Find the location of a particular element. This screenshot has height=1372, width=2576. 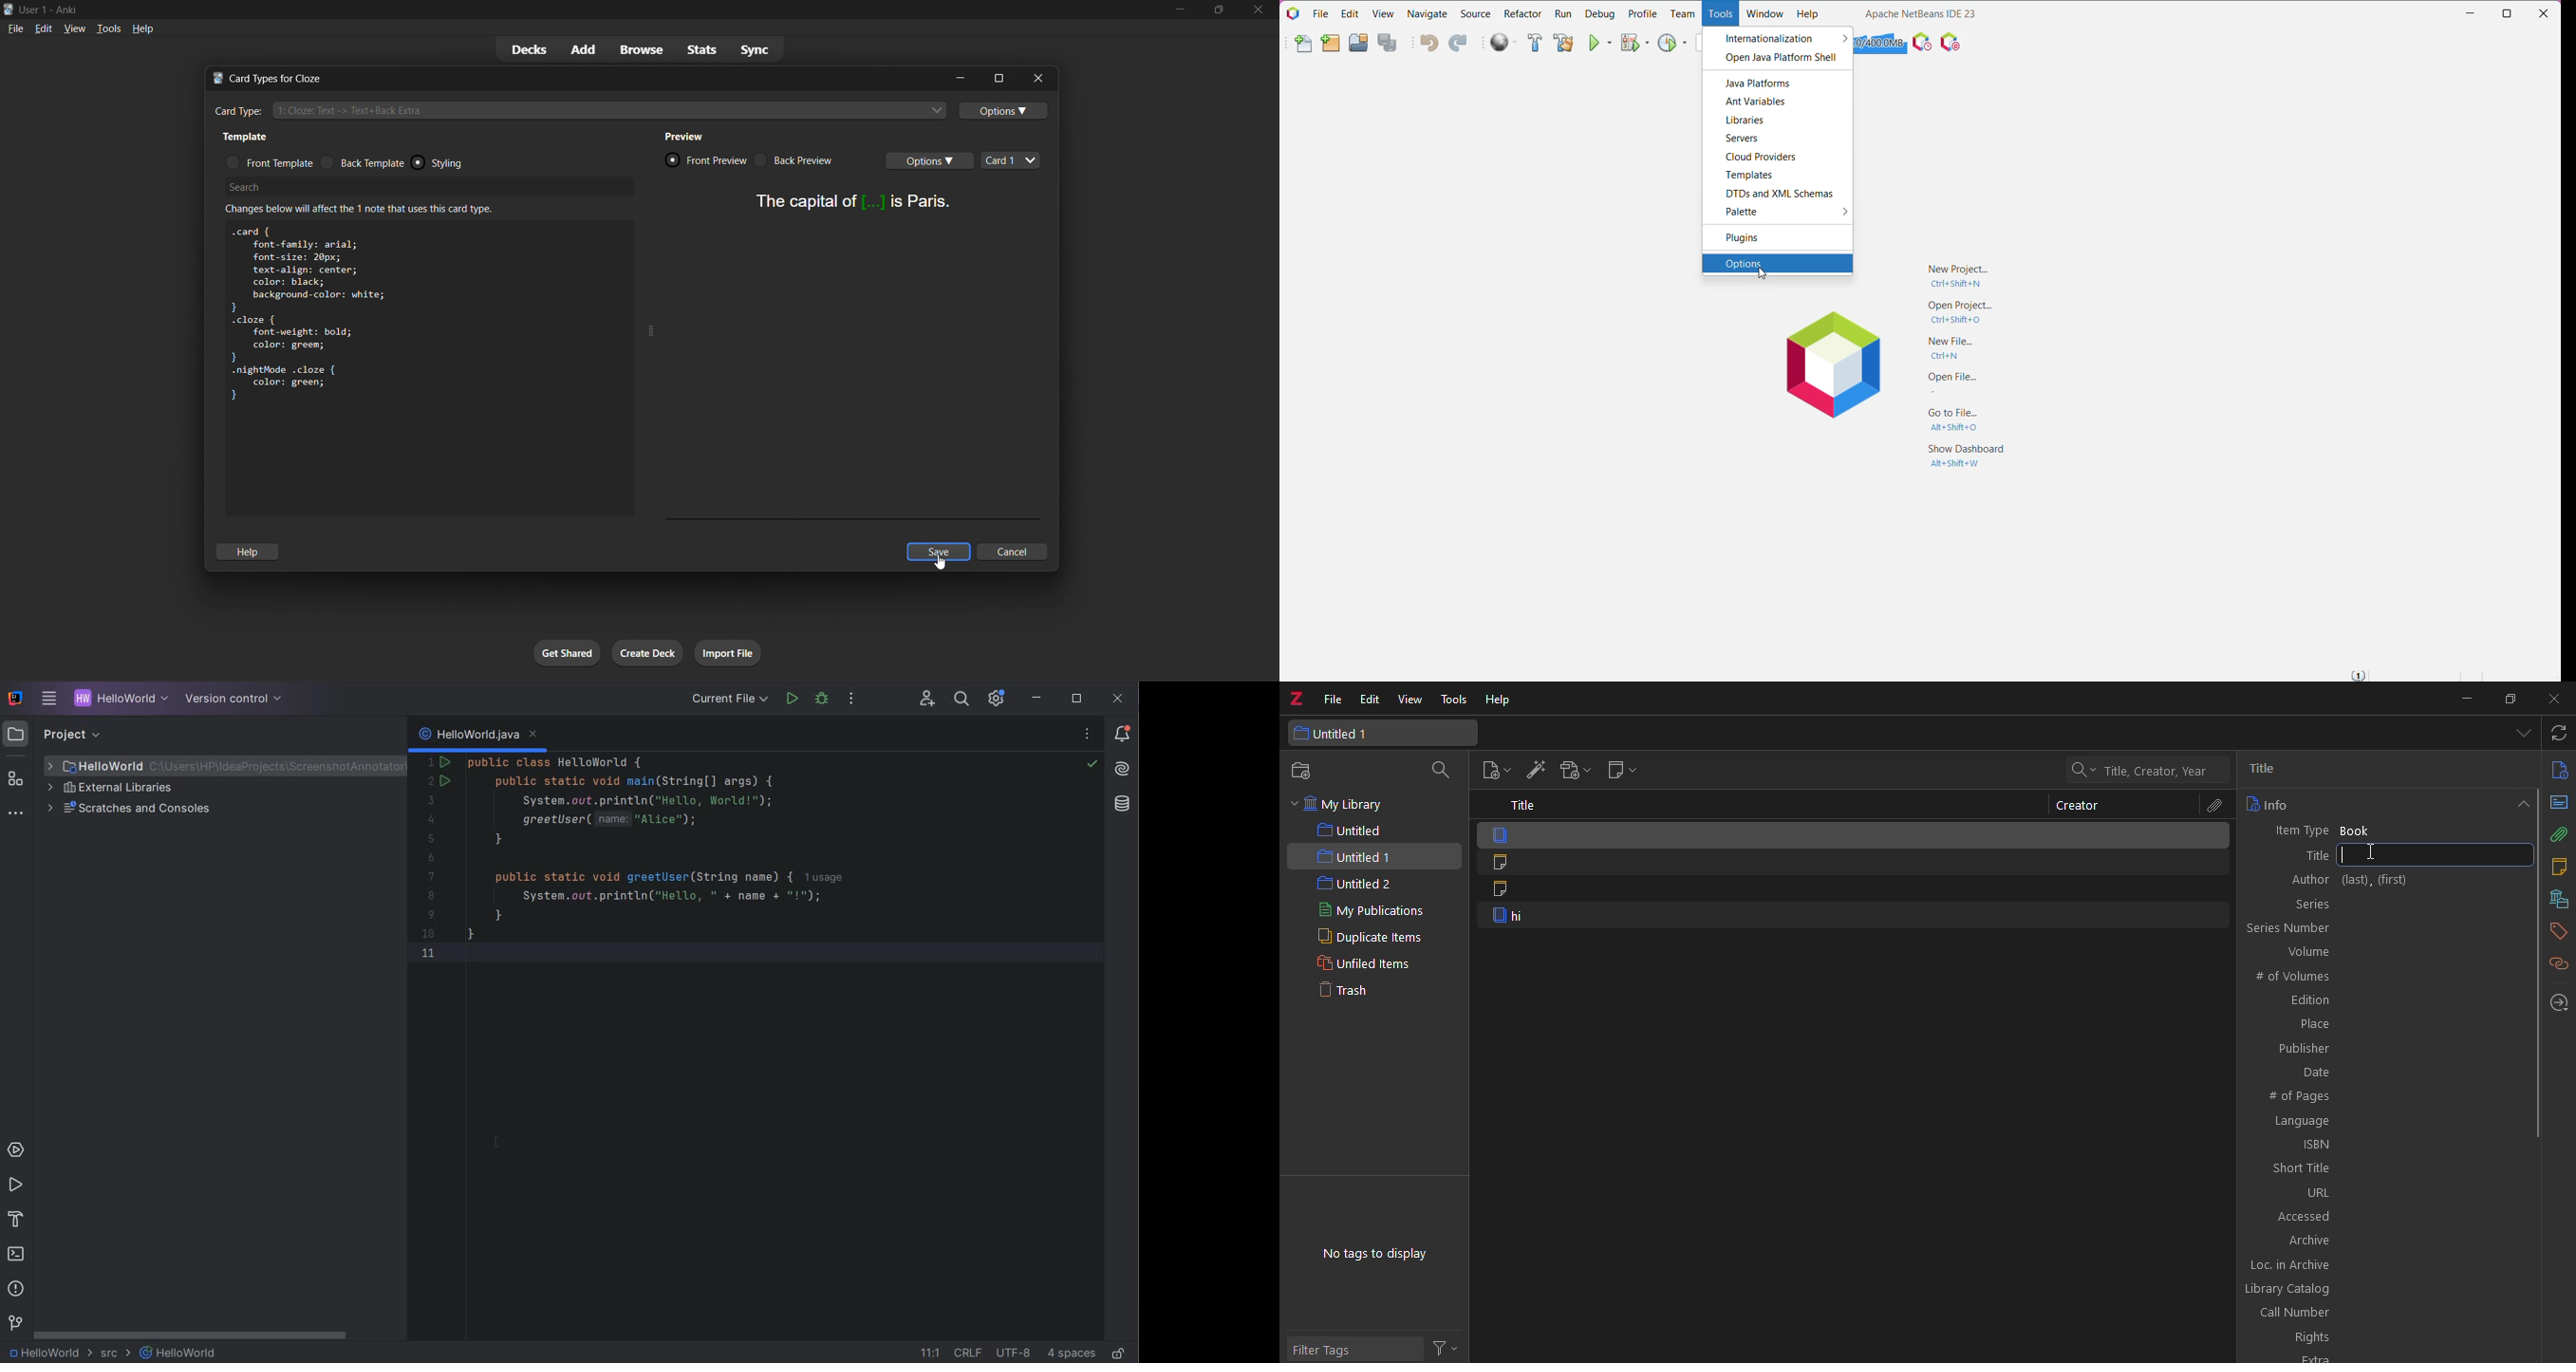

info is located at coordinates (2268, 804).